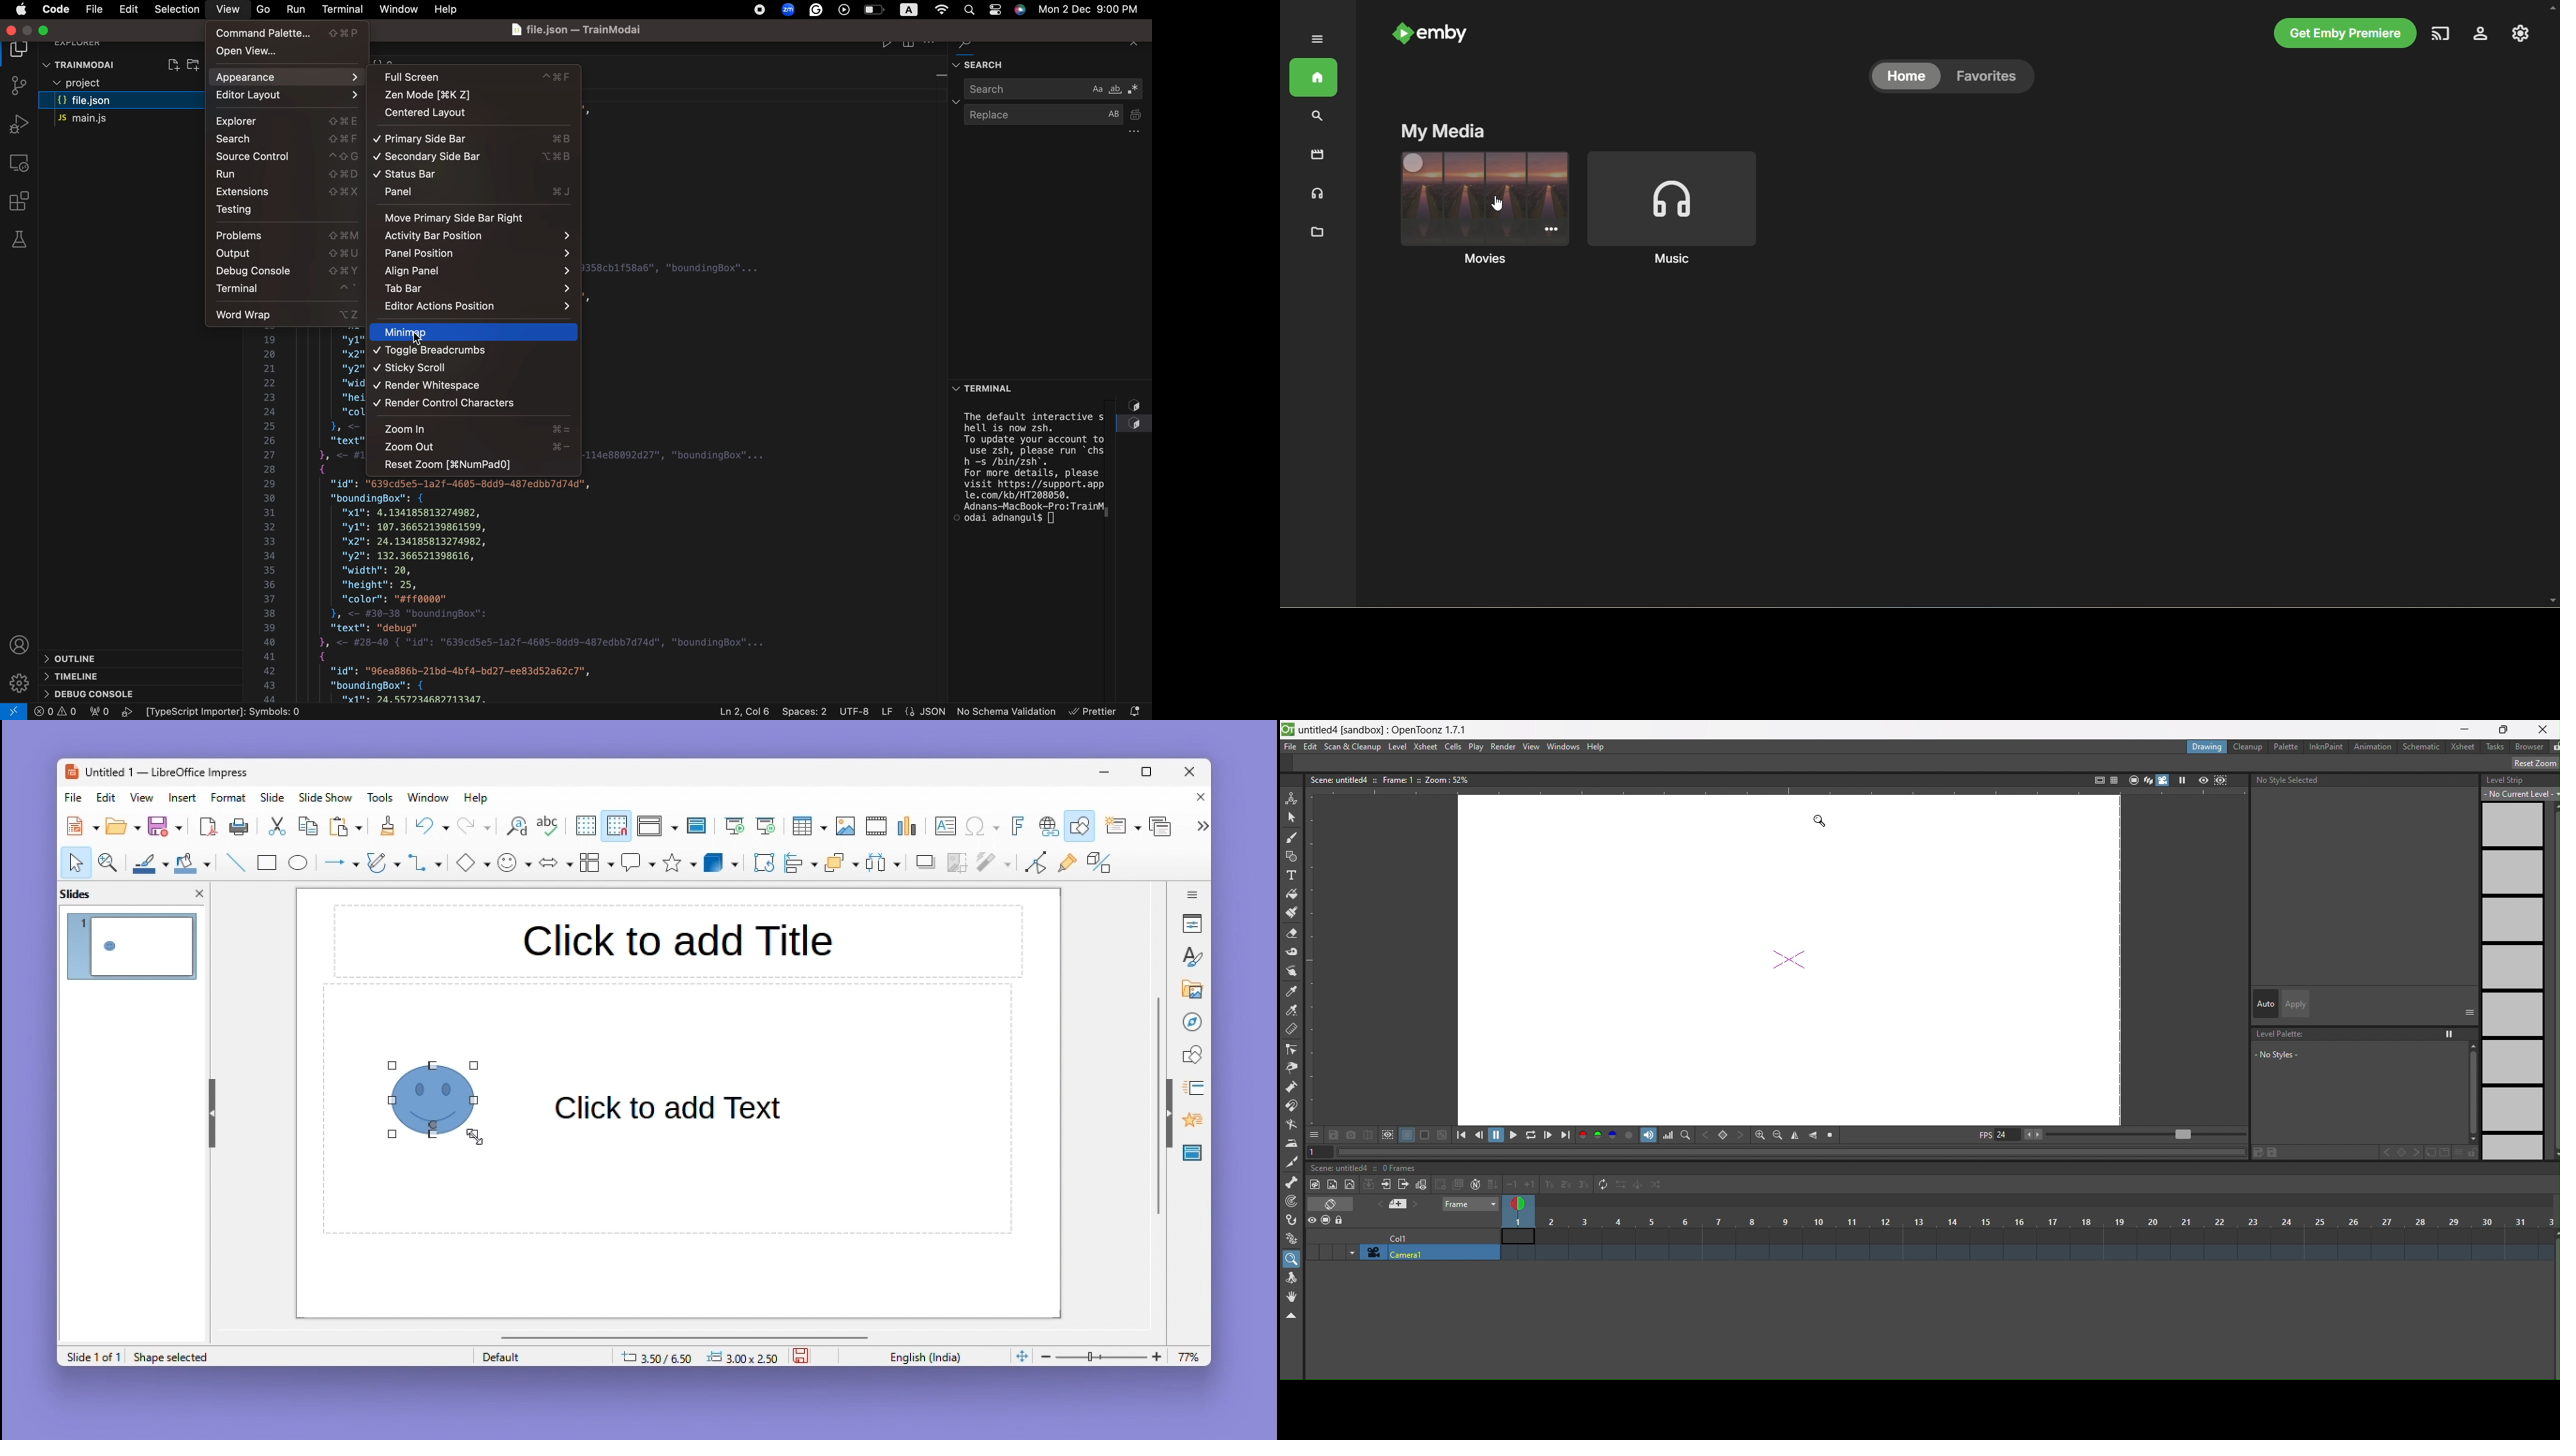 This screenshot has height=1456, width=2576. Describe the element at coordinates (1366, 1168) in the screenshot. I see `text` at that location.